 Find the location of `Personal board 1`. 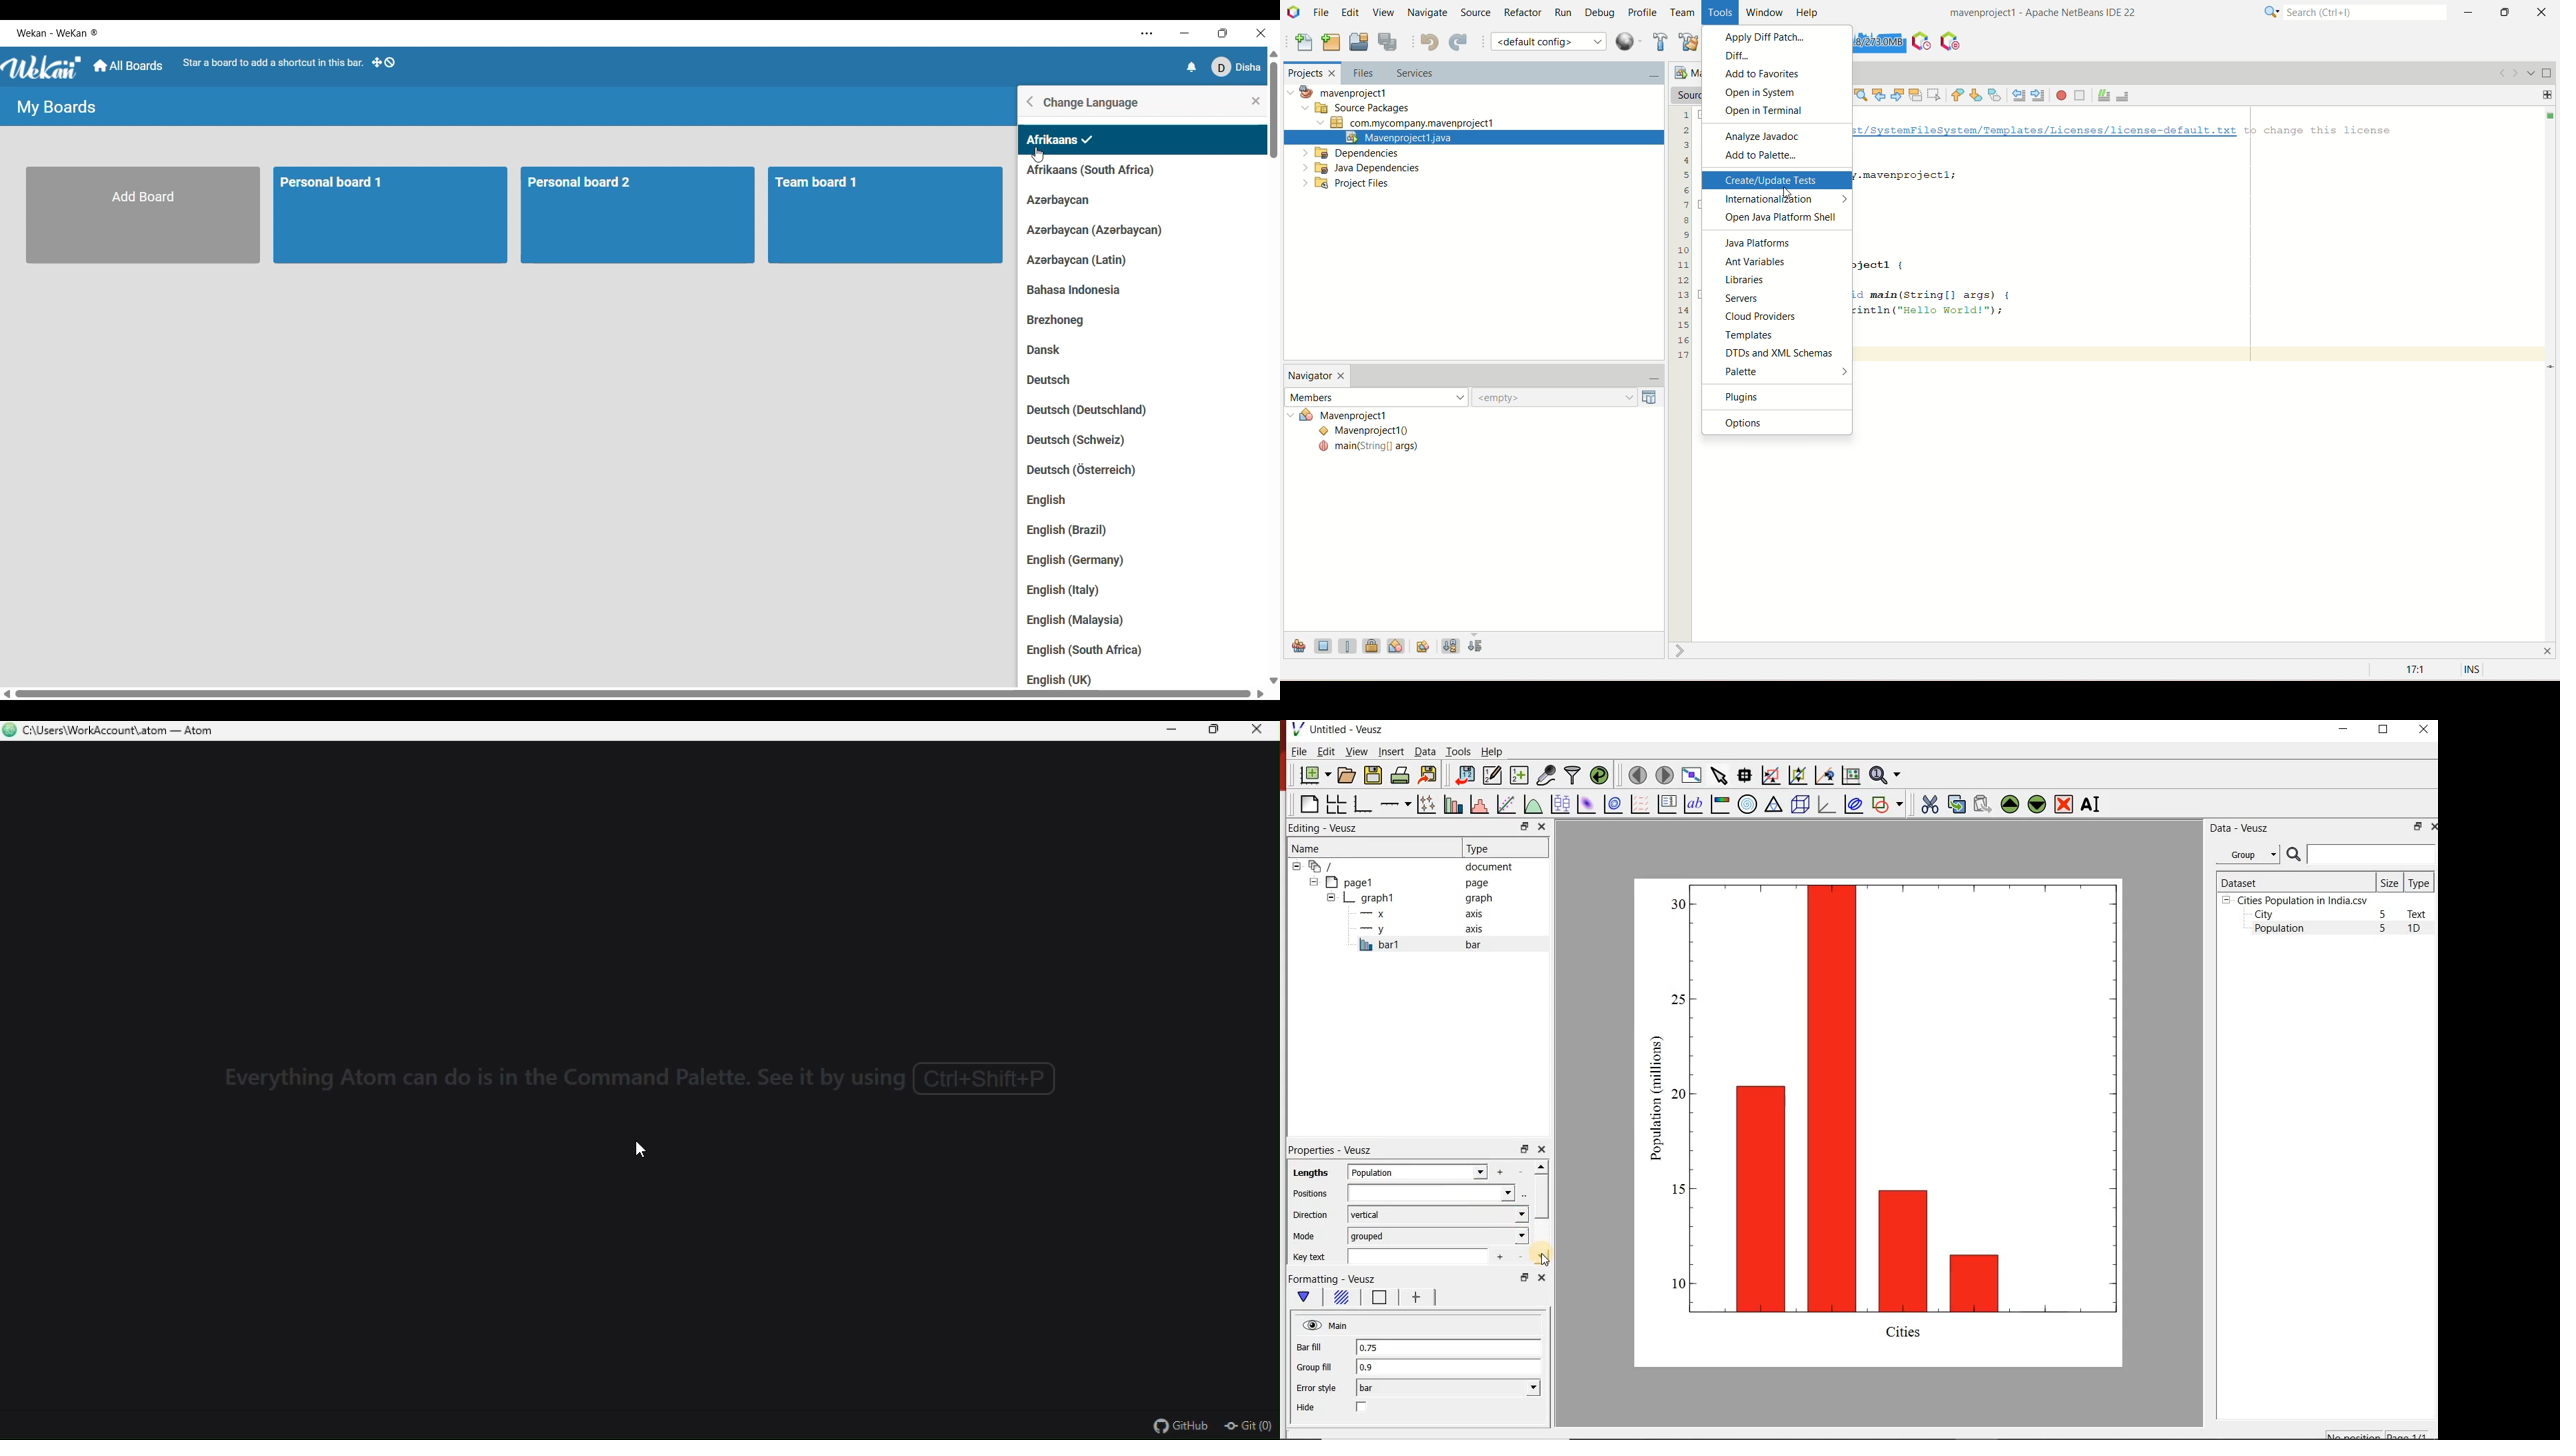

Personal board 1 is located at coordinates (392, 216).